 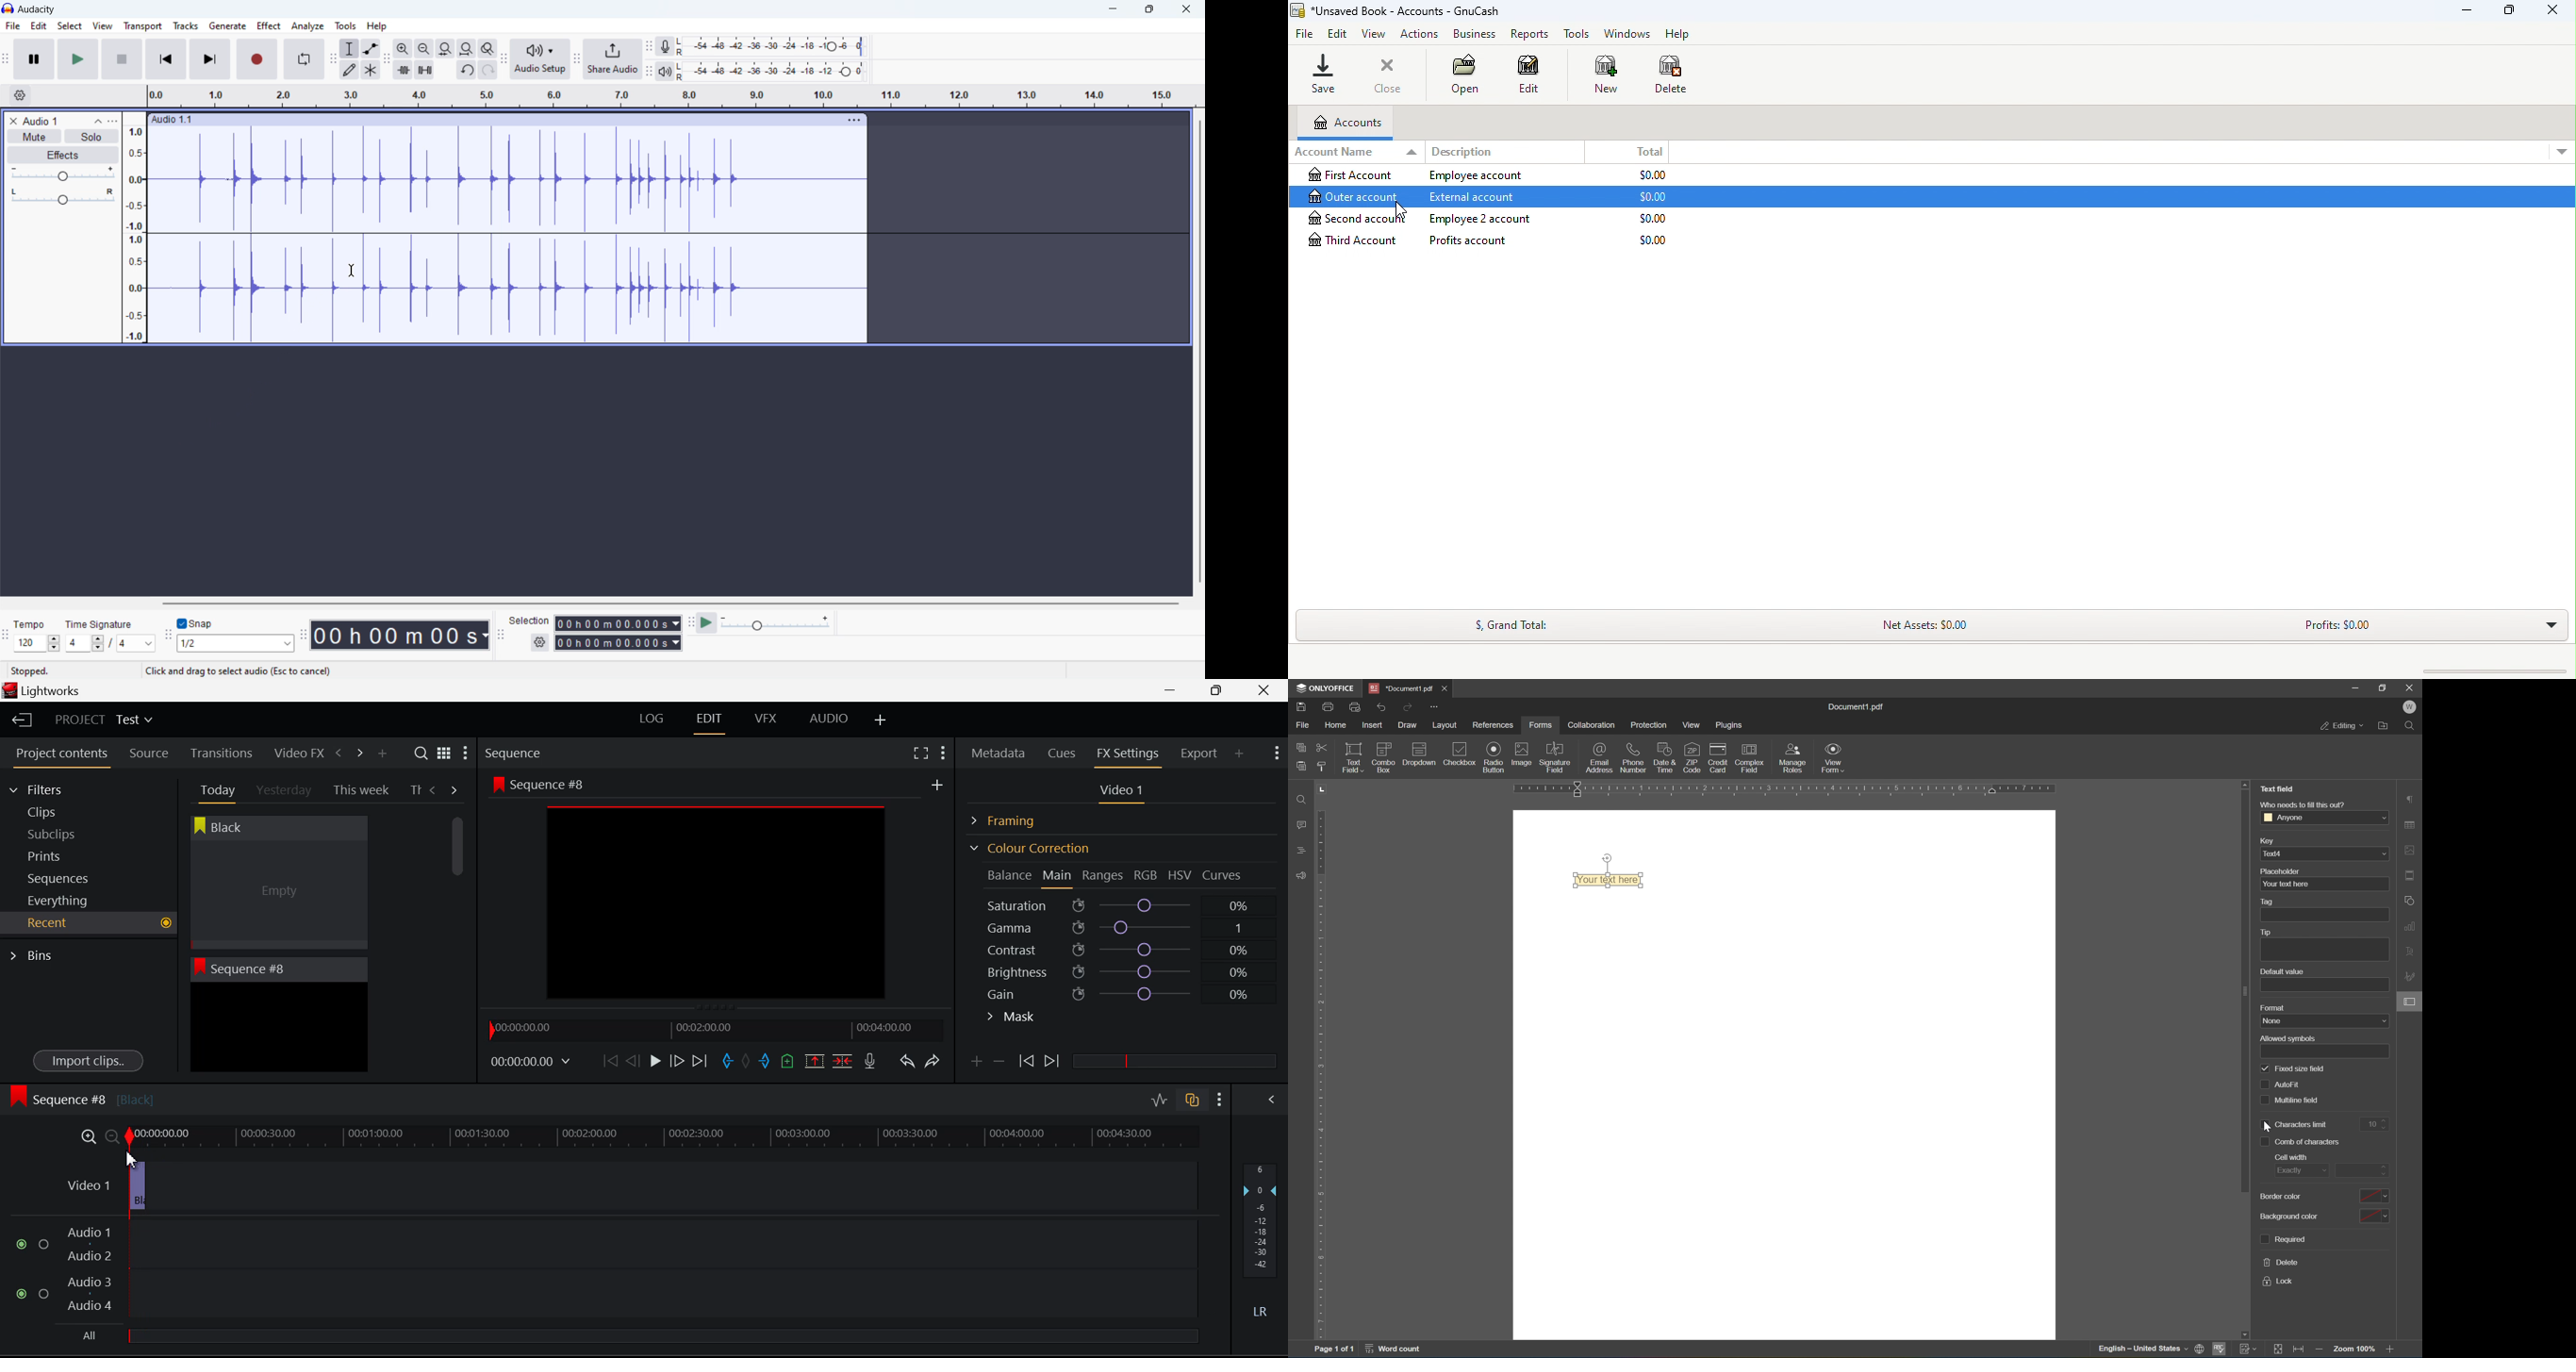 I want to click on Import clips, so click(x=88, y=1062).